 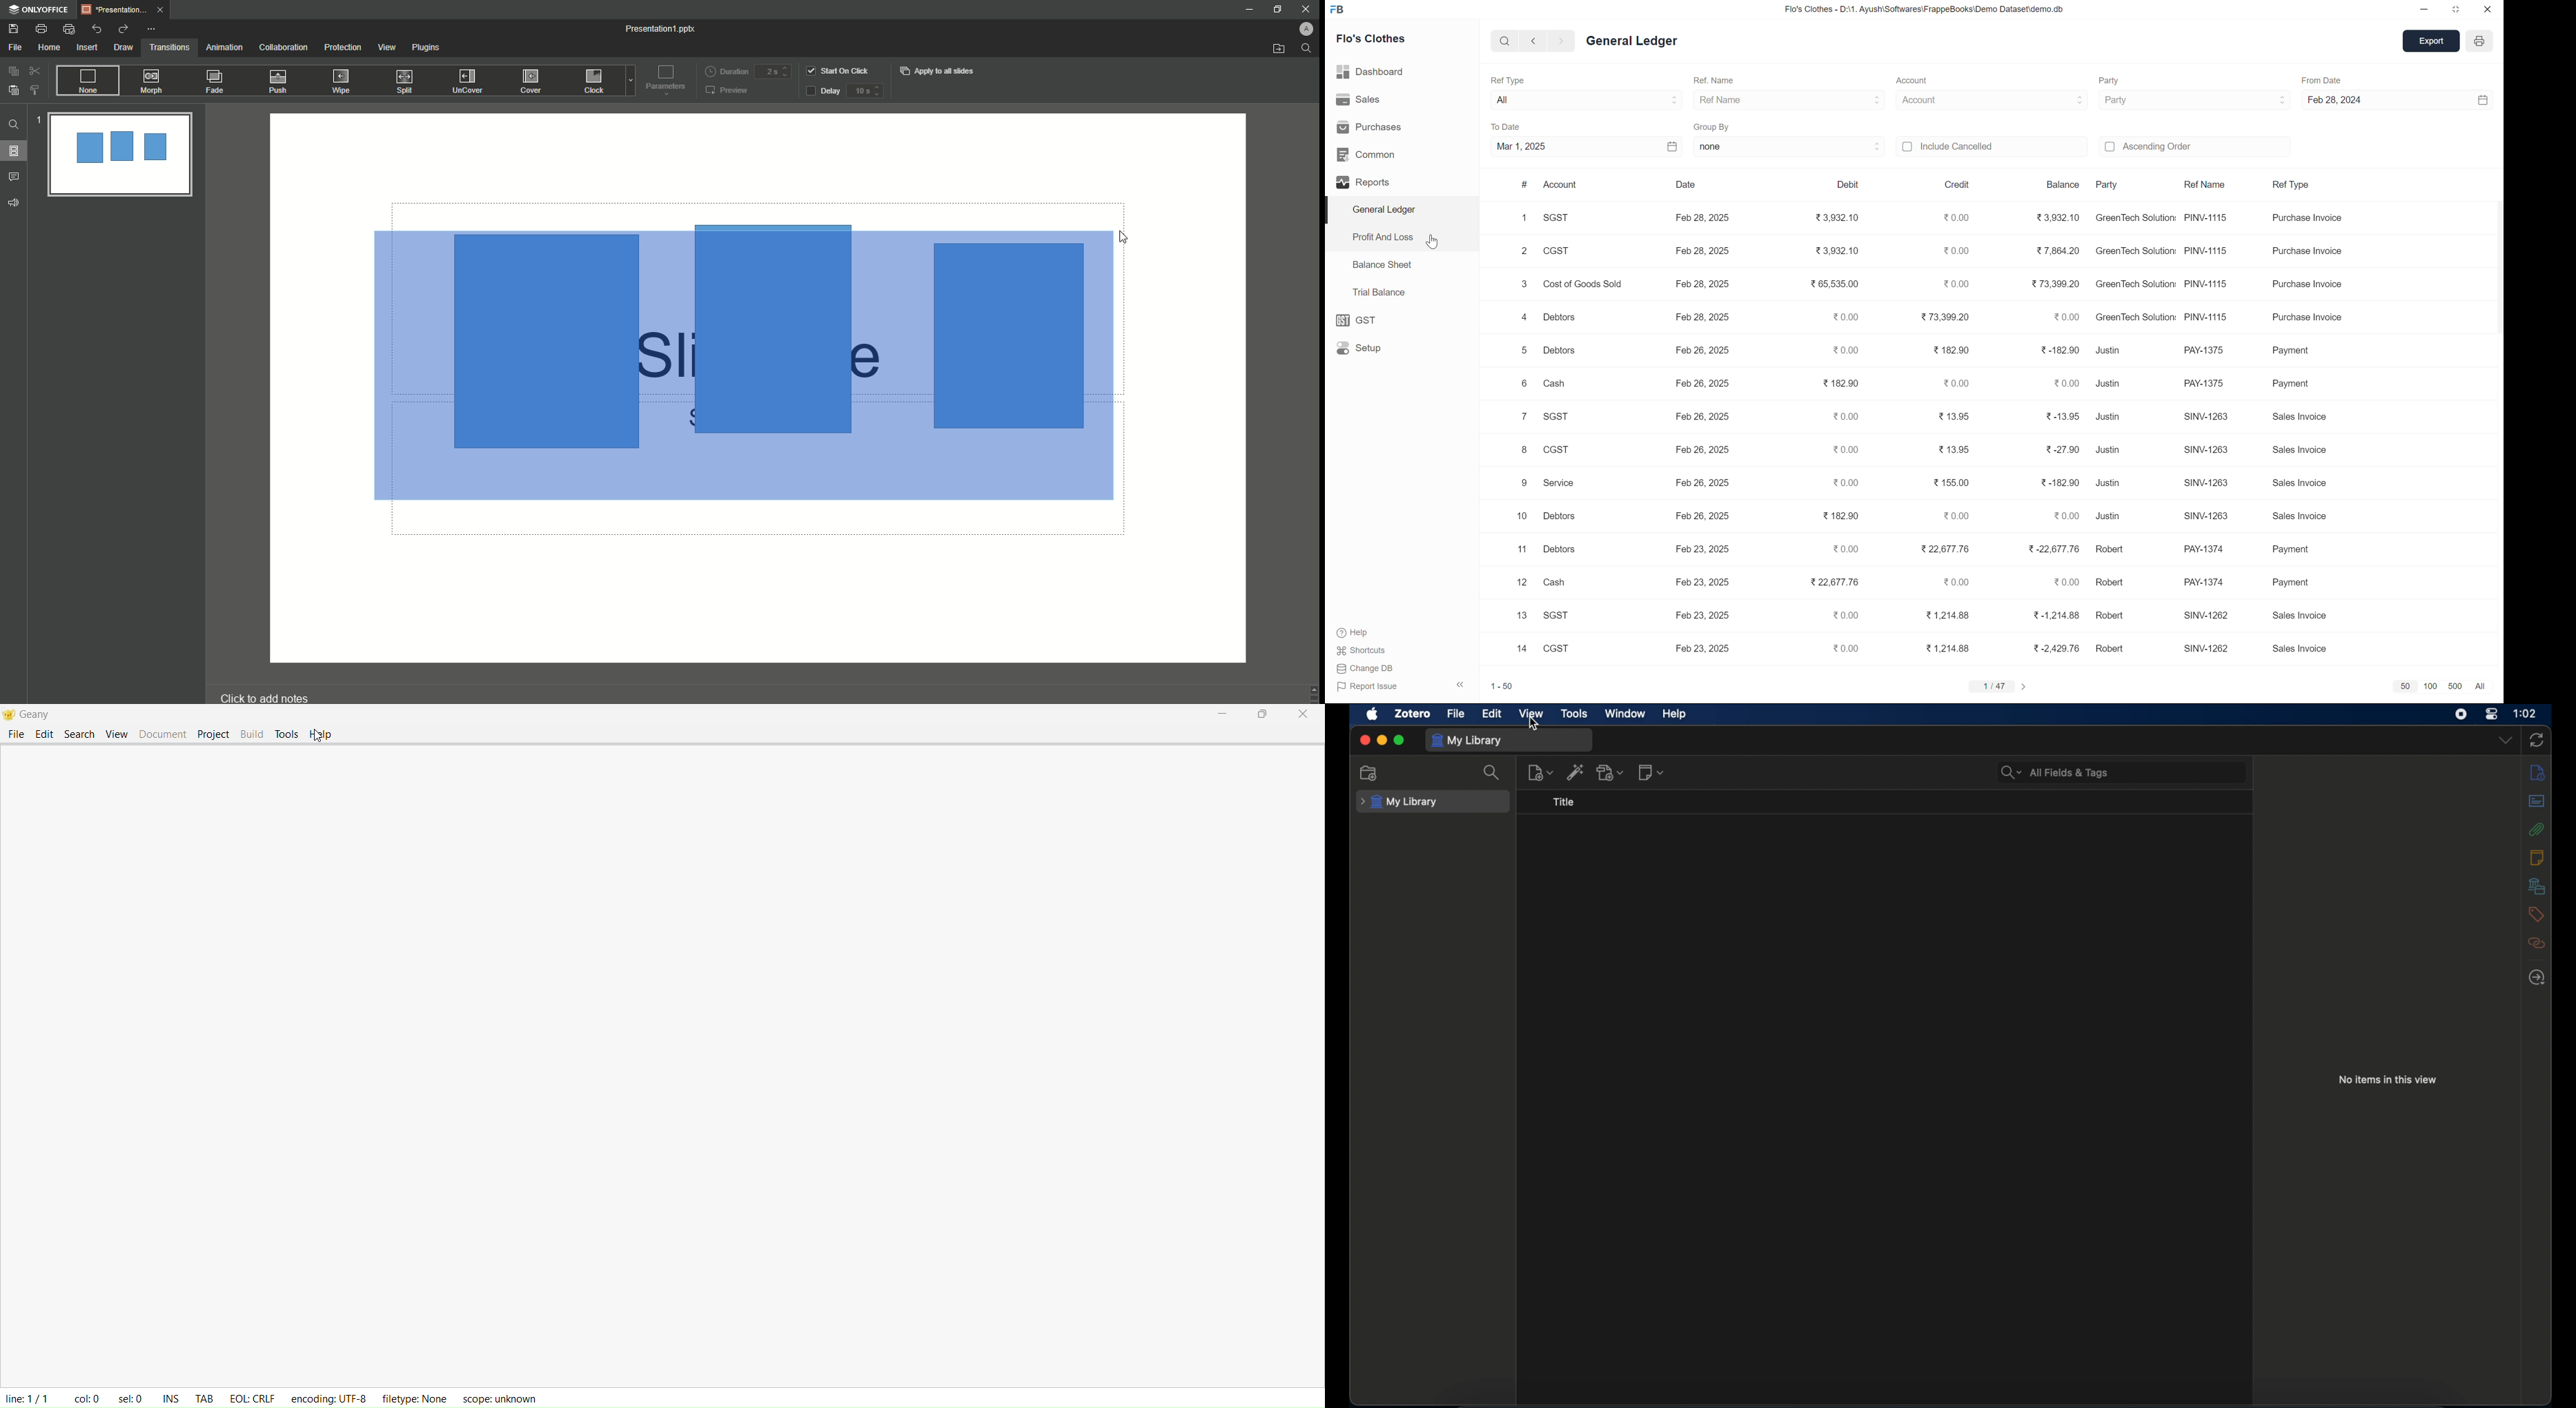 What do you see at coordinates (2302, 416) in the screenshot?
I see `Sales Invoice` at bounding box center [2302, 416].